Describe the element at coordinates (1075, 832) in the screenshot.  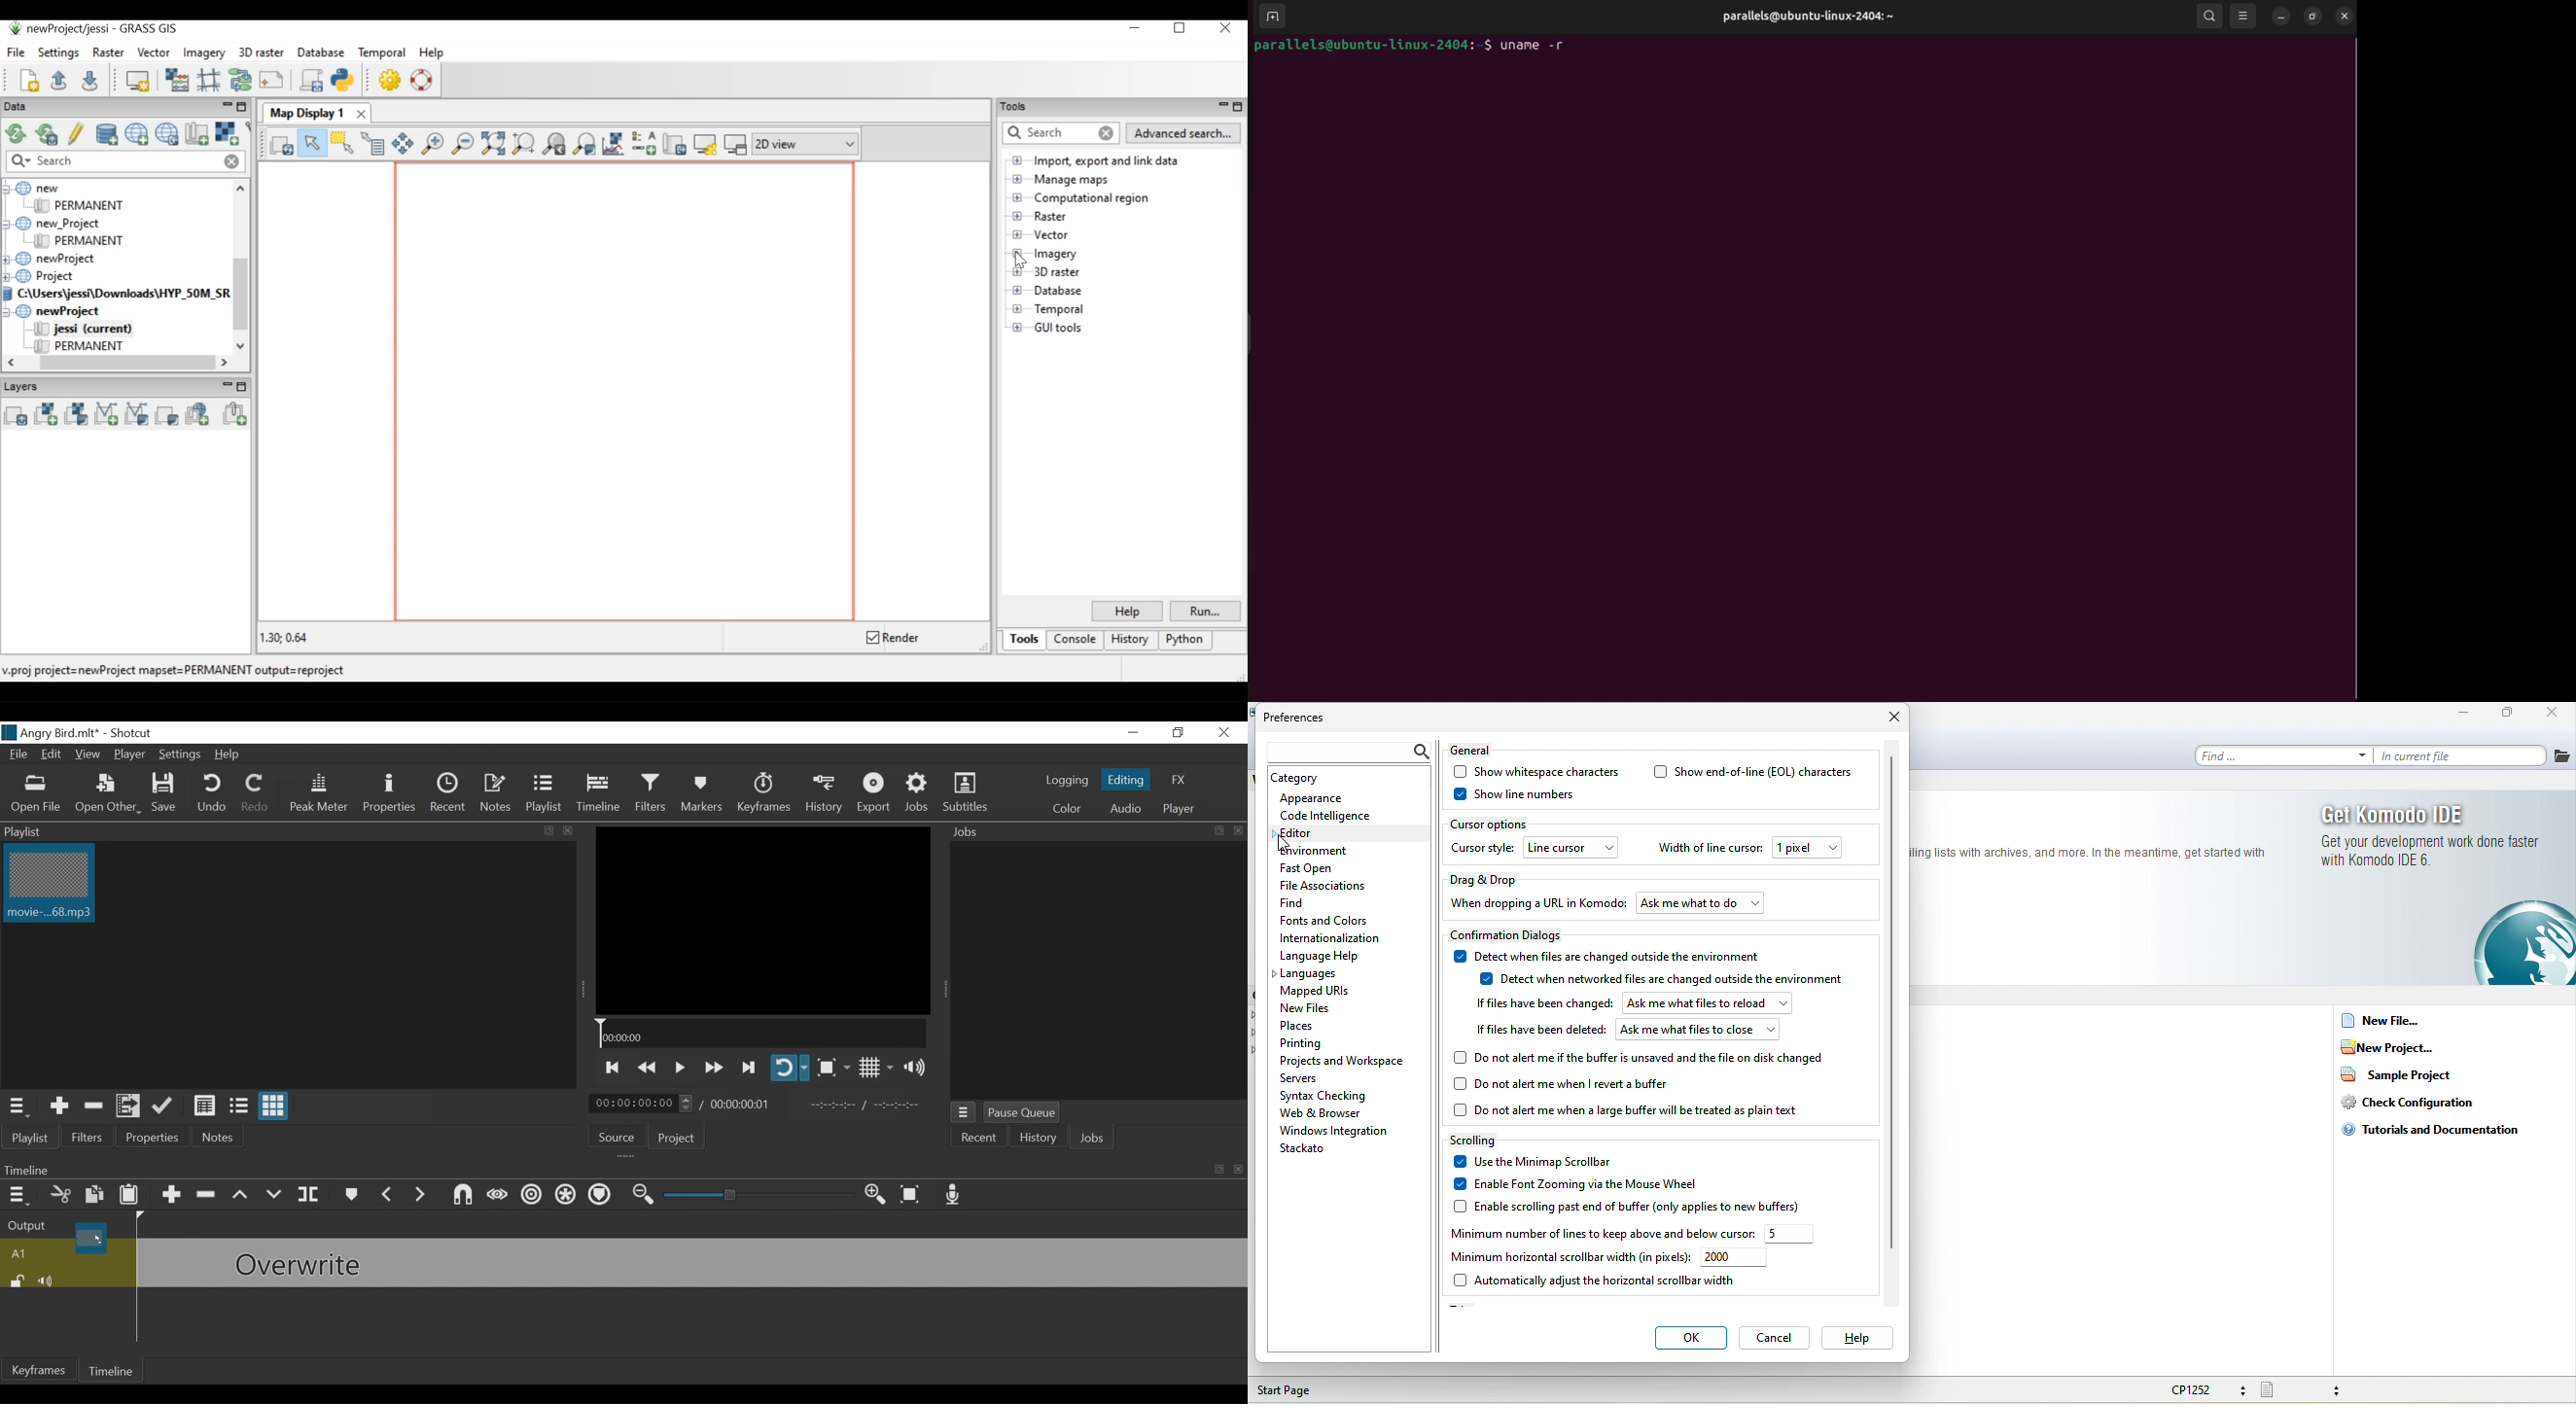
I see `Jobs` at that location.